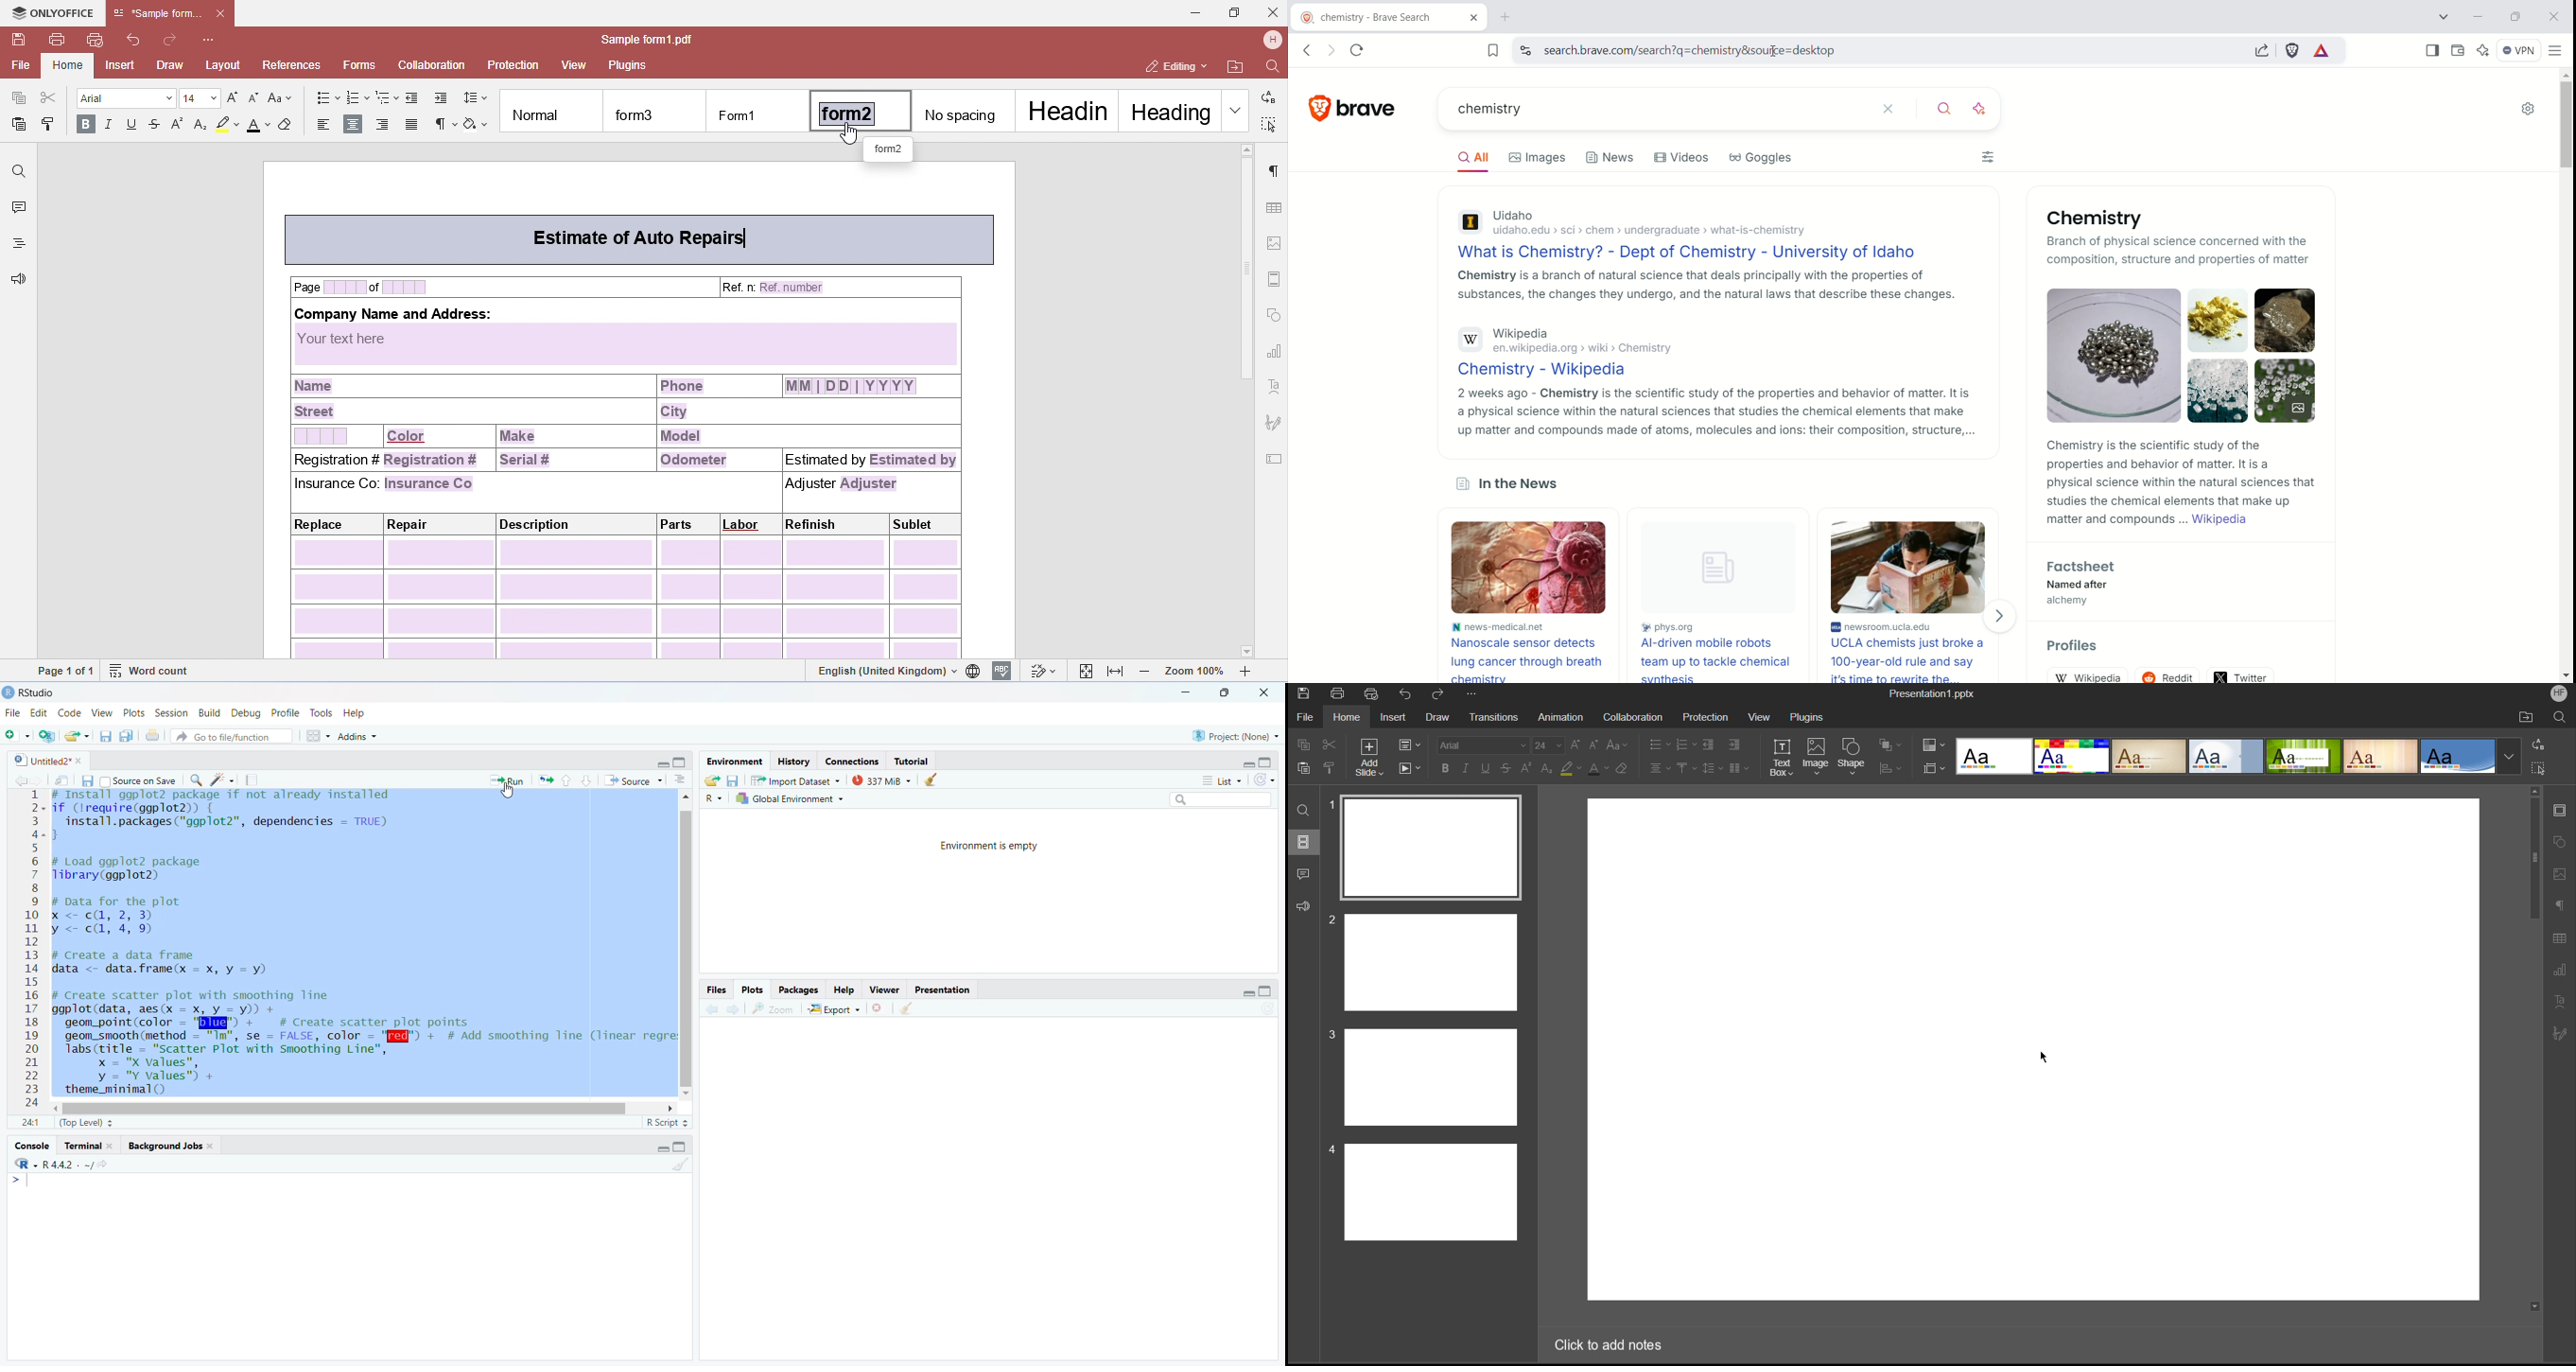 This screenshot has height=1372, width=2576. Describe the element at coordinates (1226, 692) in the screenshot. I see `maximize` at that location.